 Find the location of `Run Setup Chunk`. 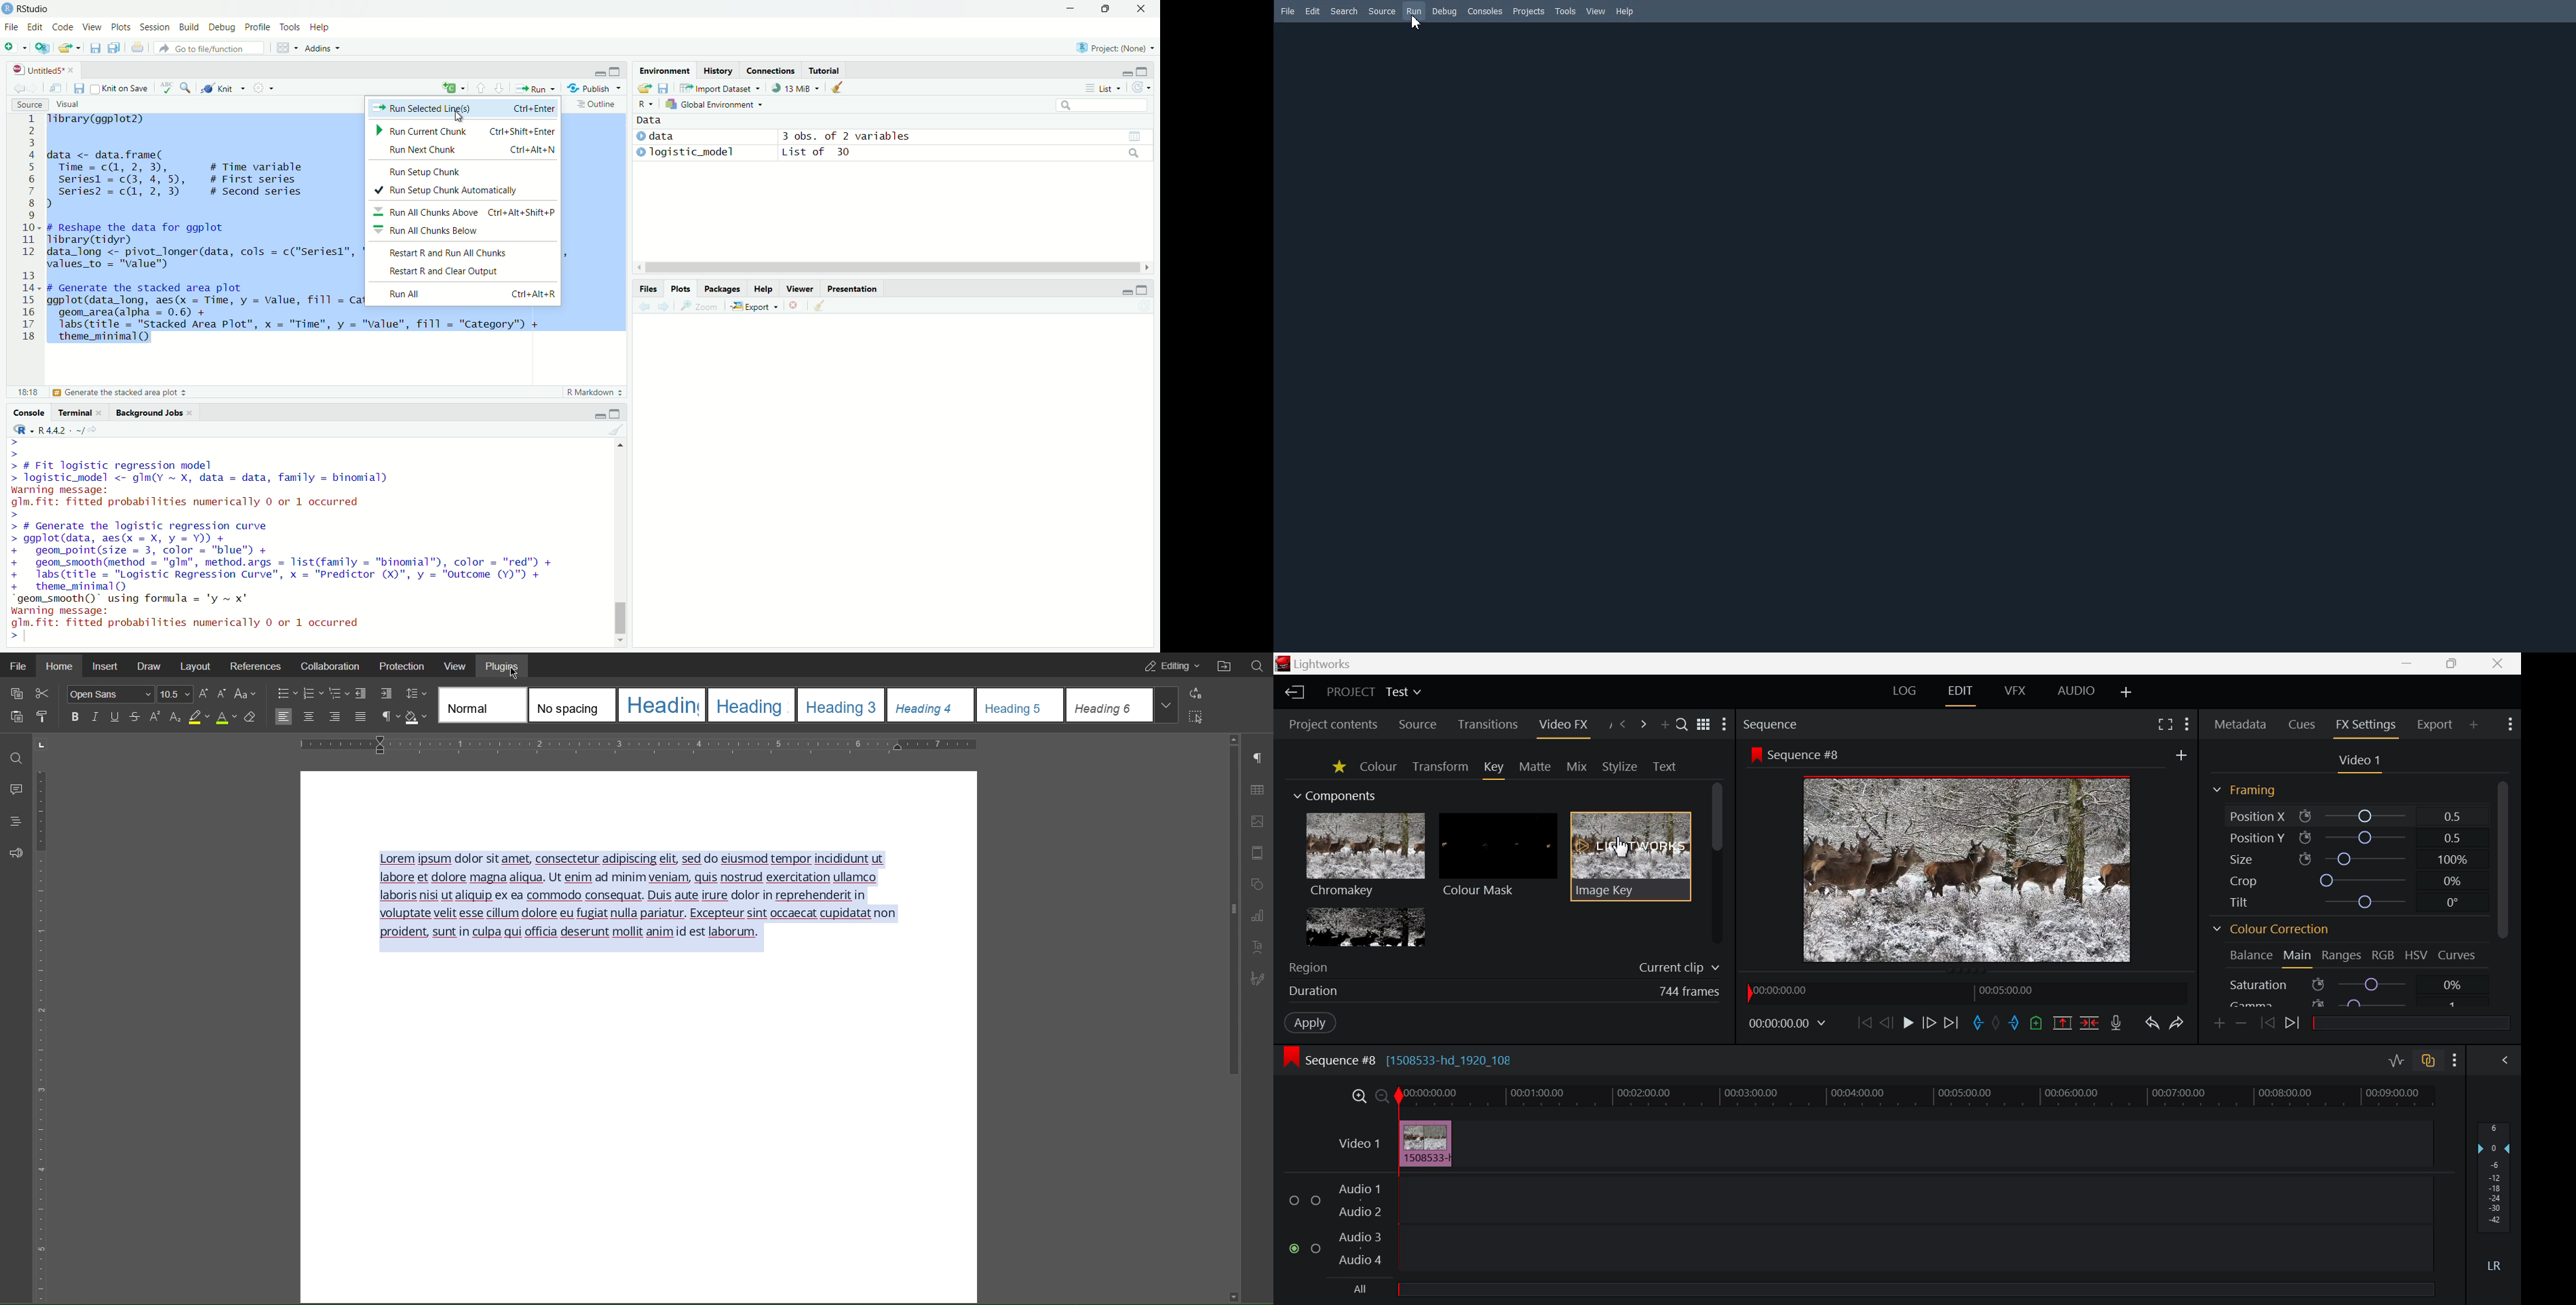

Run Setup Chunk is located at coordinates (433, 172).